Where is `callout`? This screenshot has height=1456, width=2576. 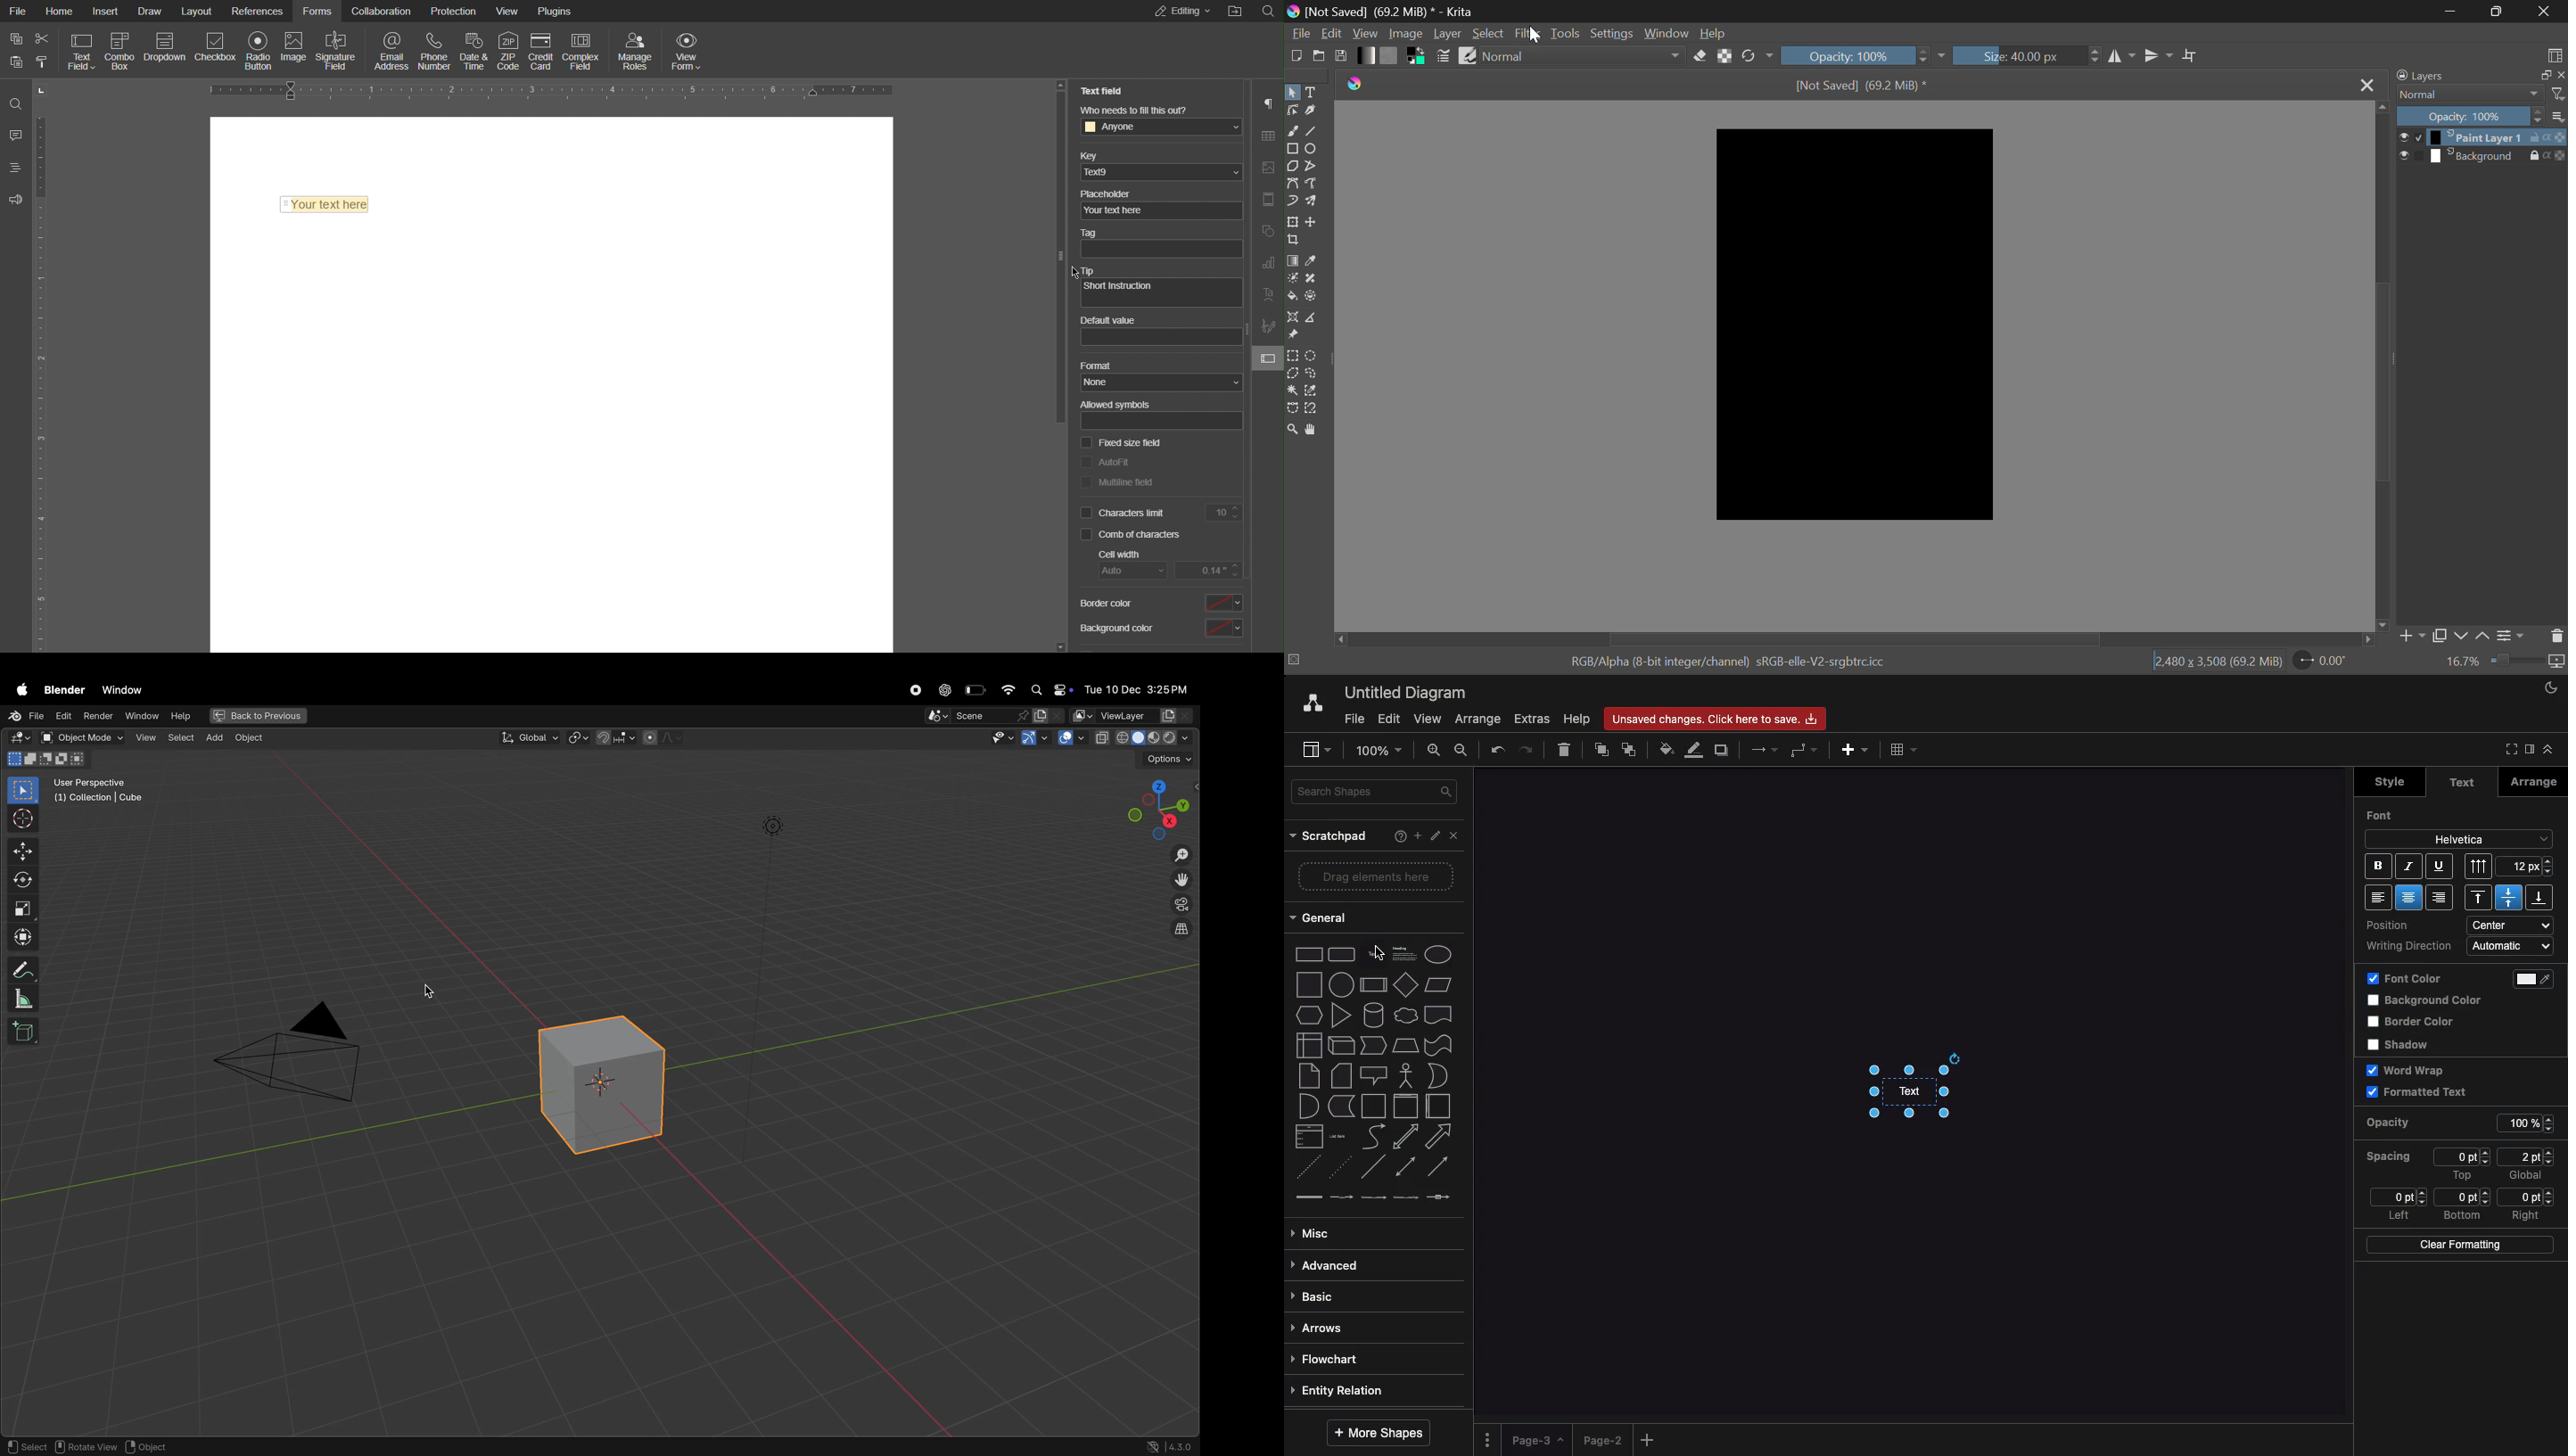
callout is located at coordinates (1374, 1076).